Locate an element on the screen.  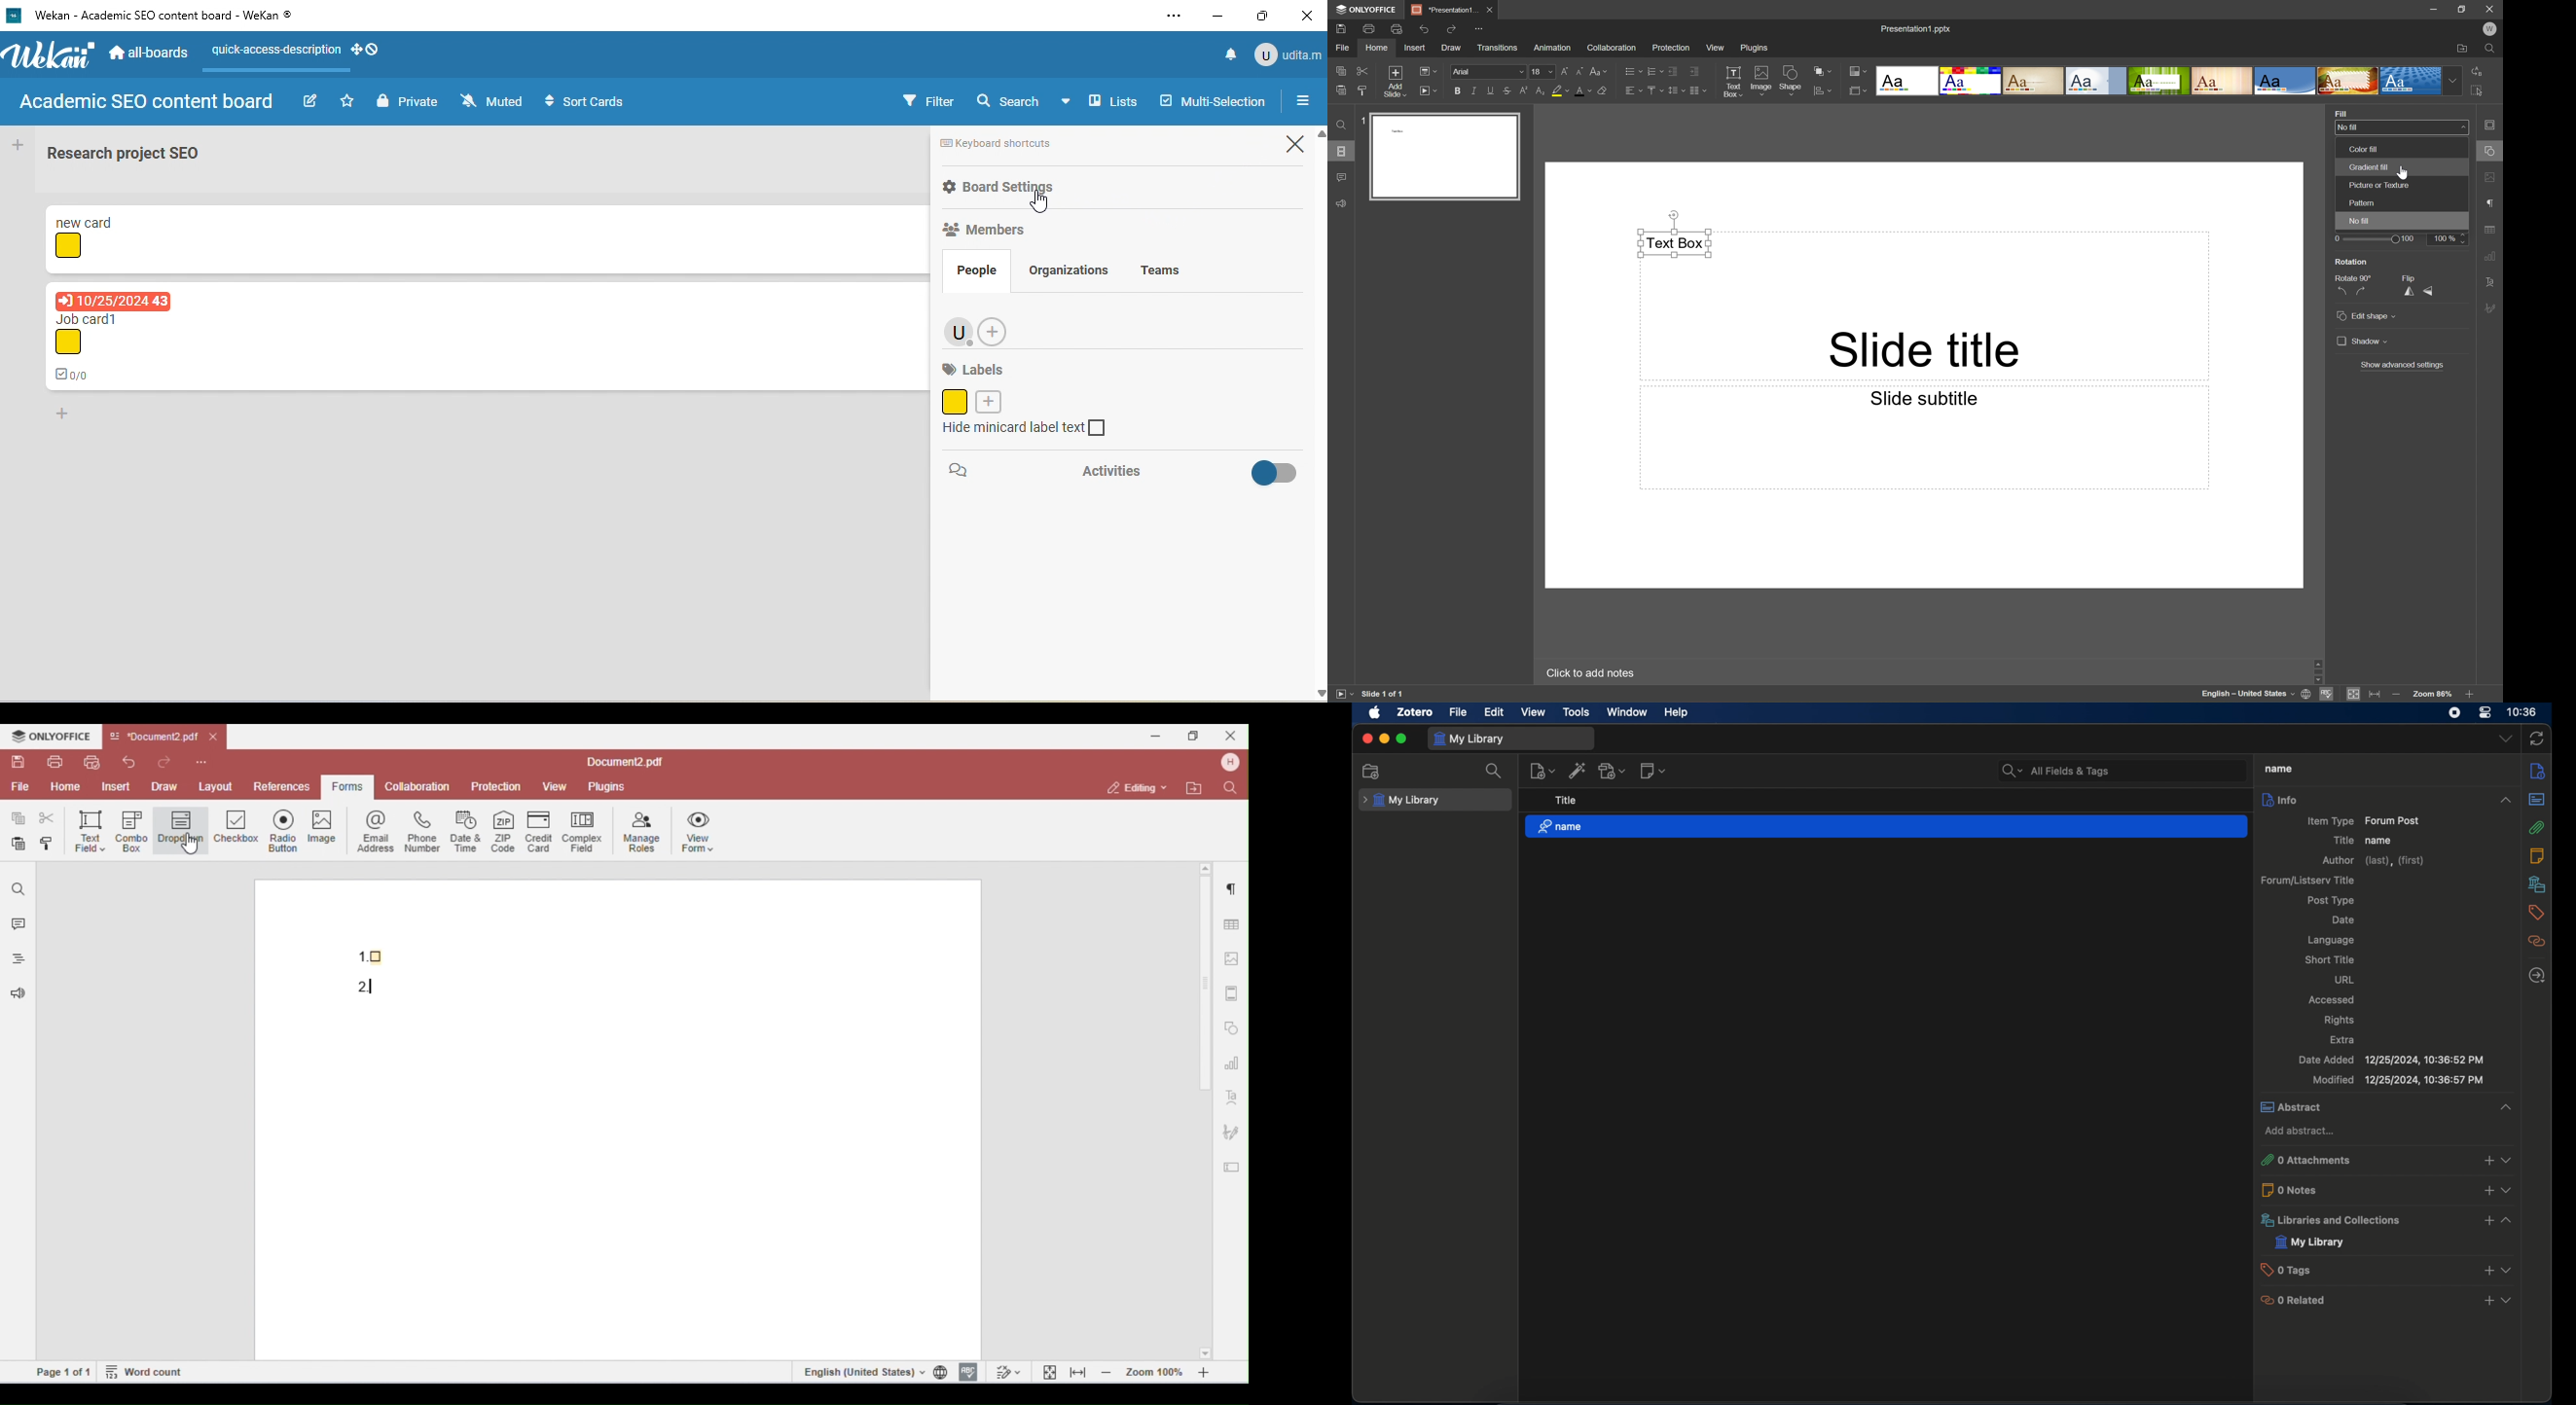
name is located at coordinates (1886, 826).